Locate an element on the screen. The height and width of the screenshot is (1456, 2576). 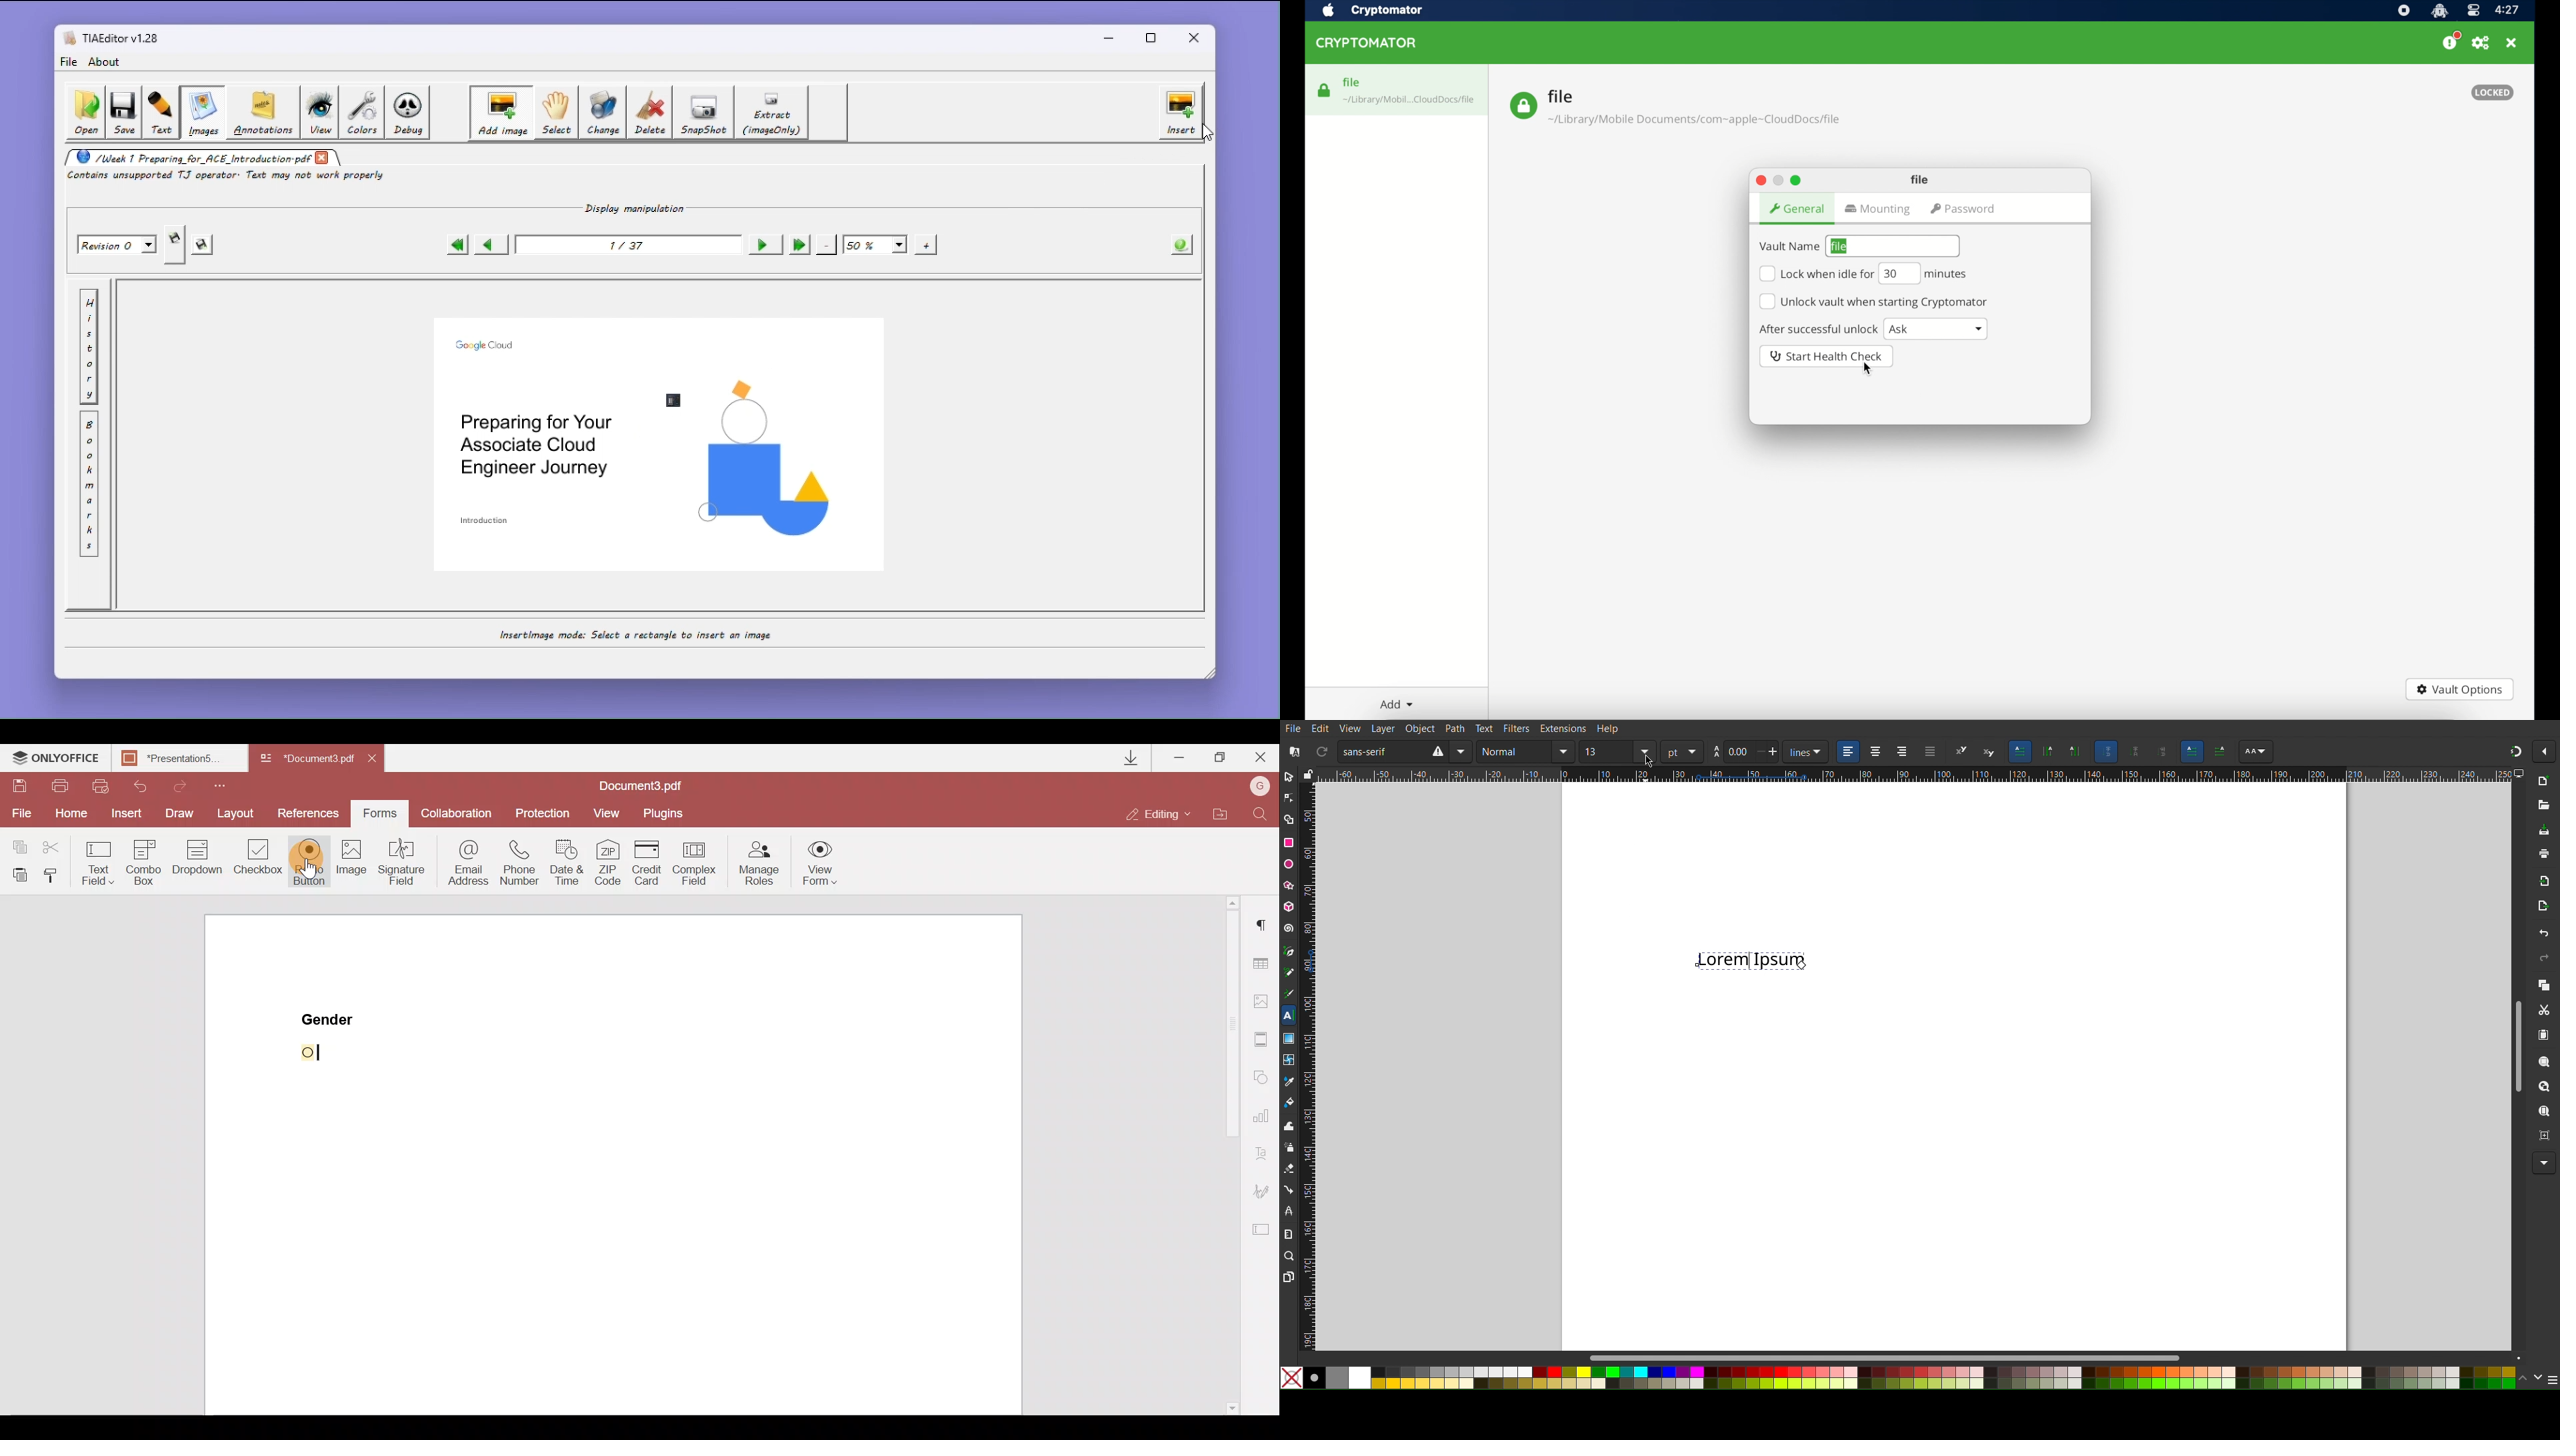
Document name is located at coordinates (177, 758).